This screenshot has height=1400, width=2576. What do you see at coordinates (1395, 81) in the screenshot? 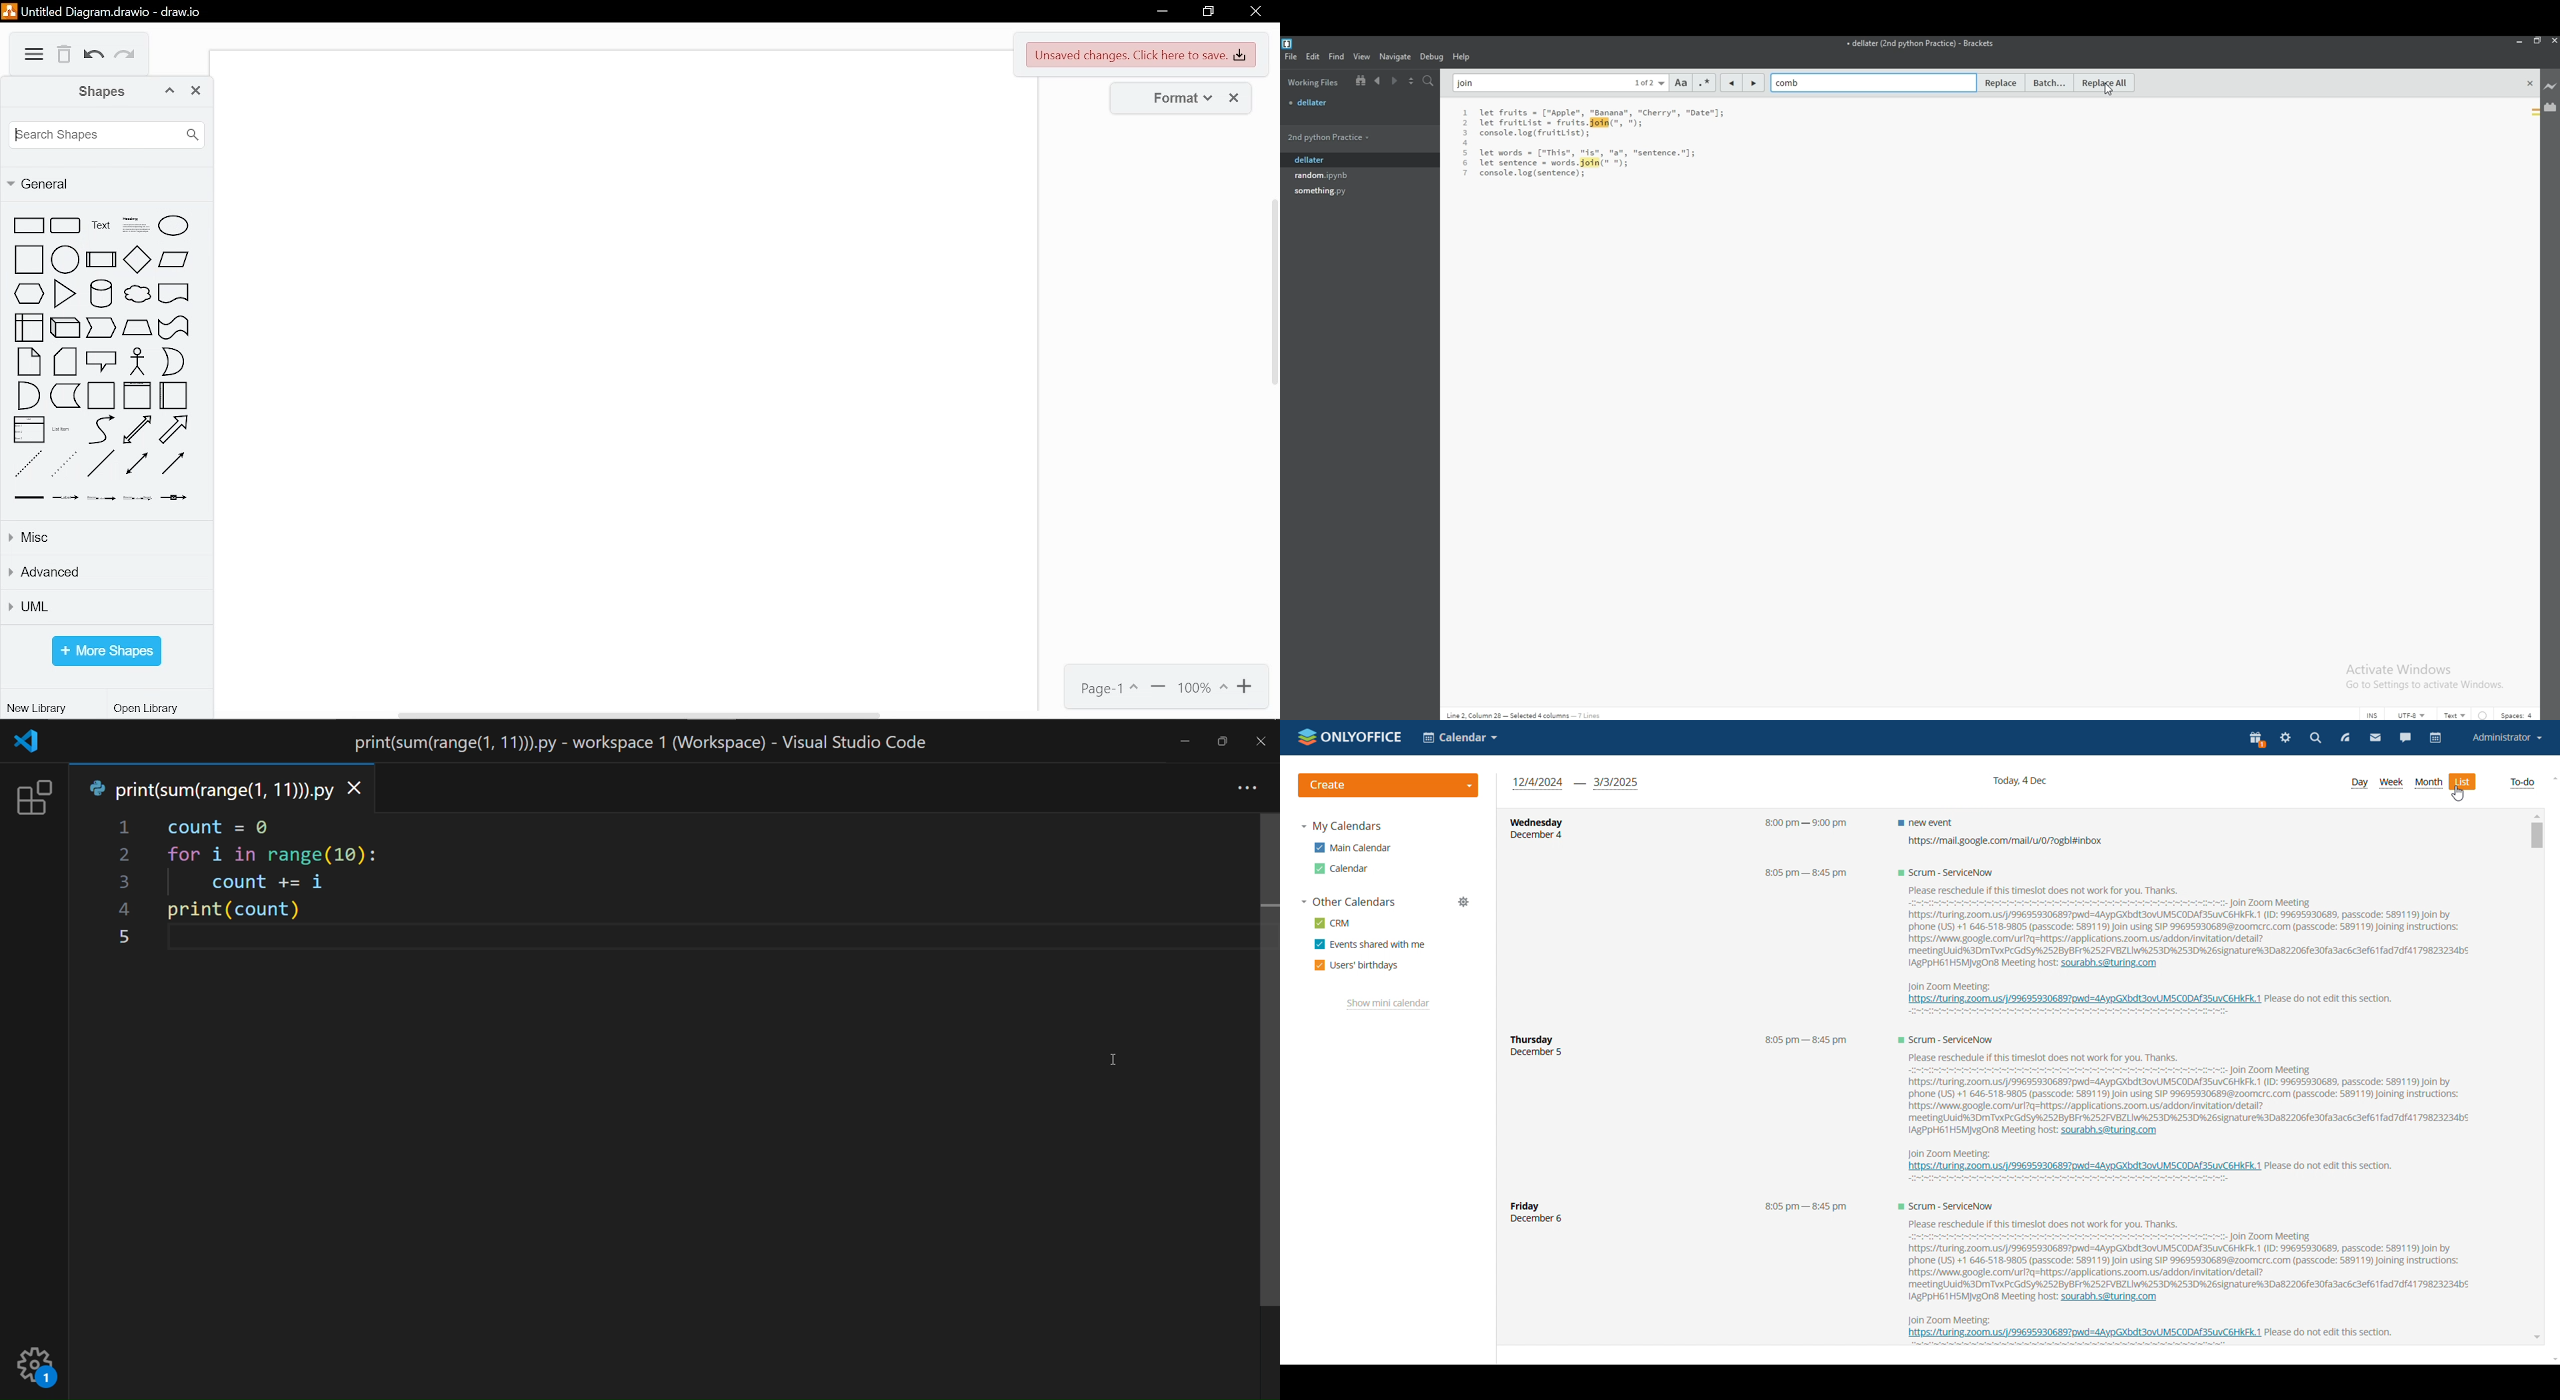
I see `next` at bounding box center [1395, 81].